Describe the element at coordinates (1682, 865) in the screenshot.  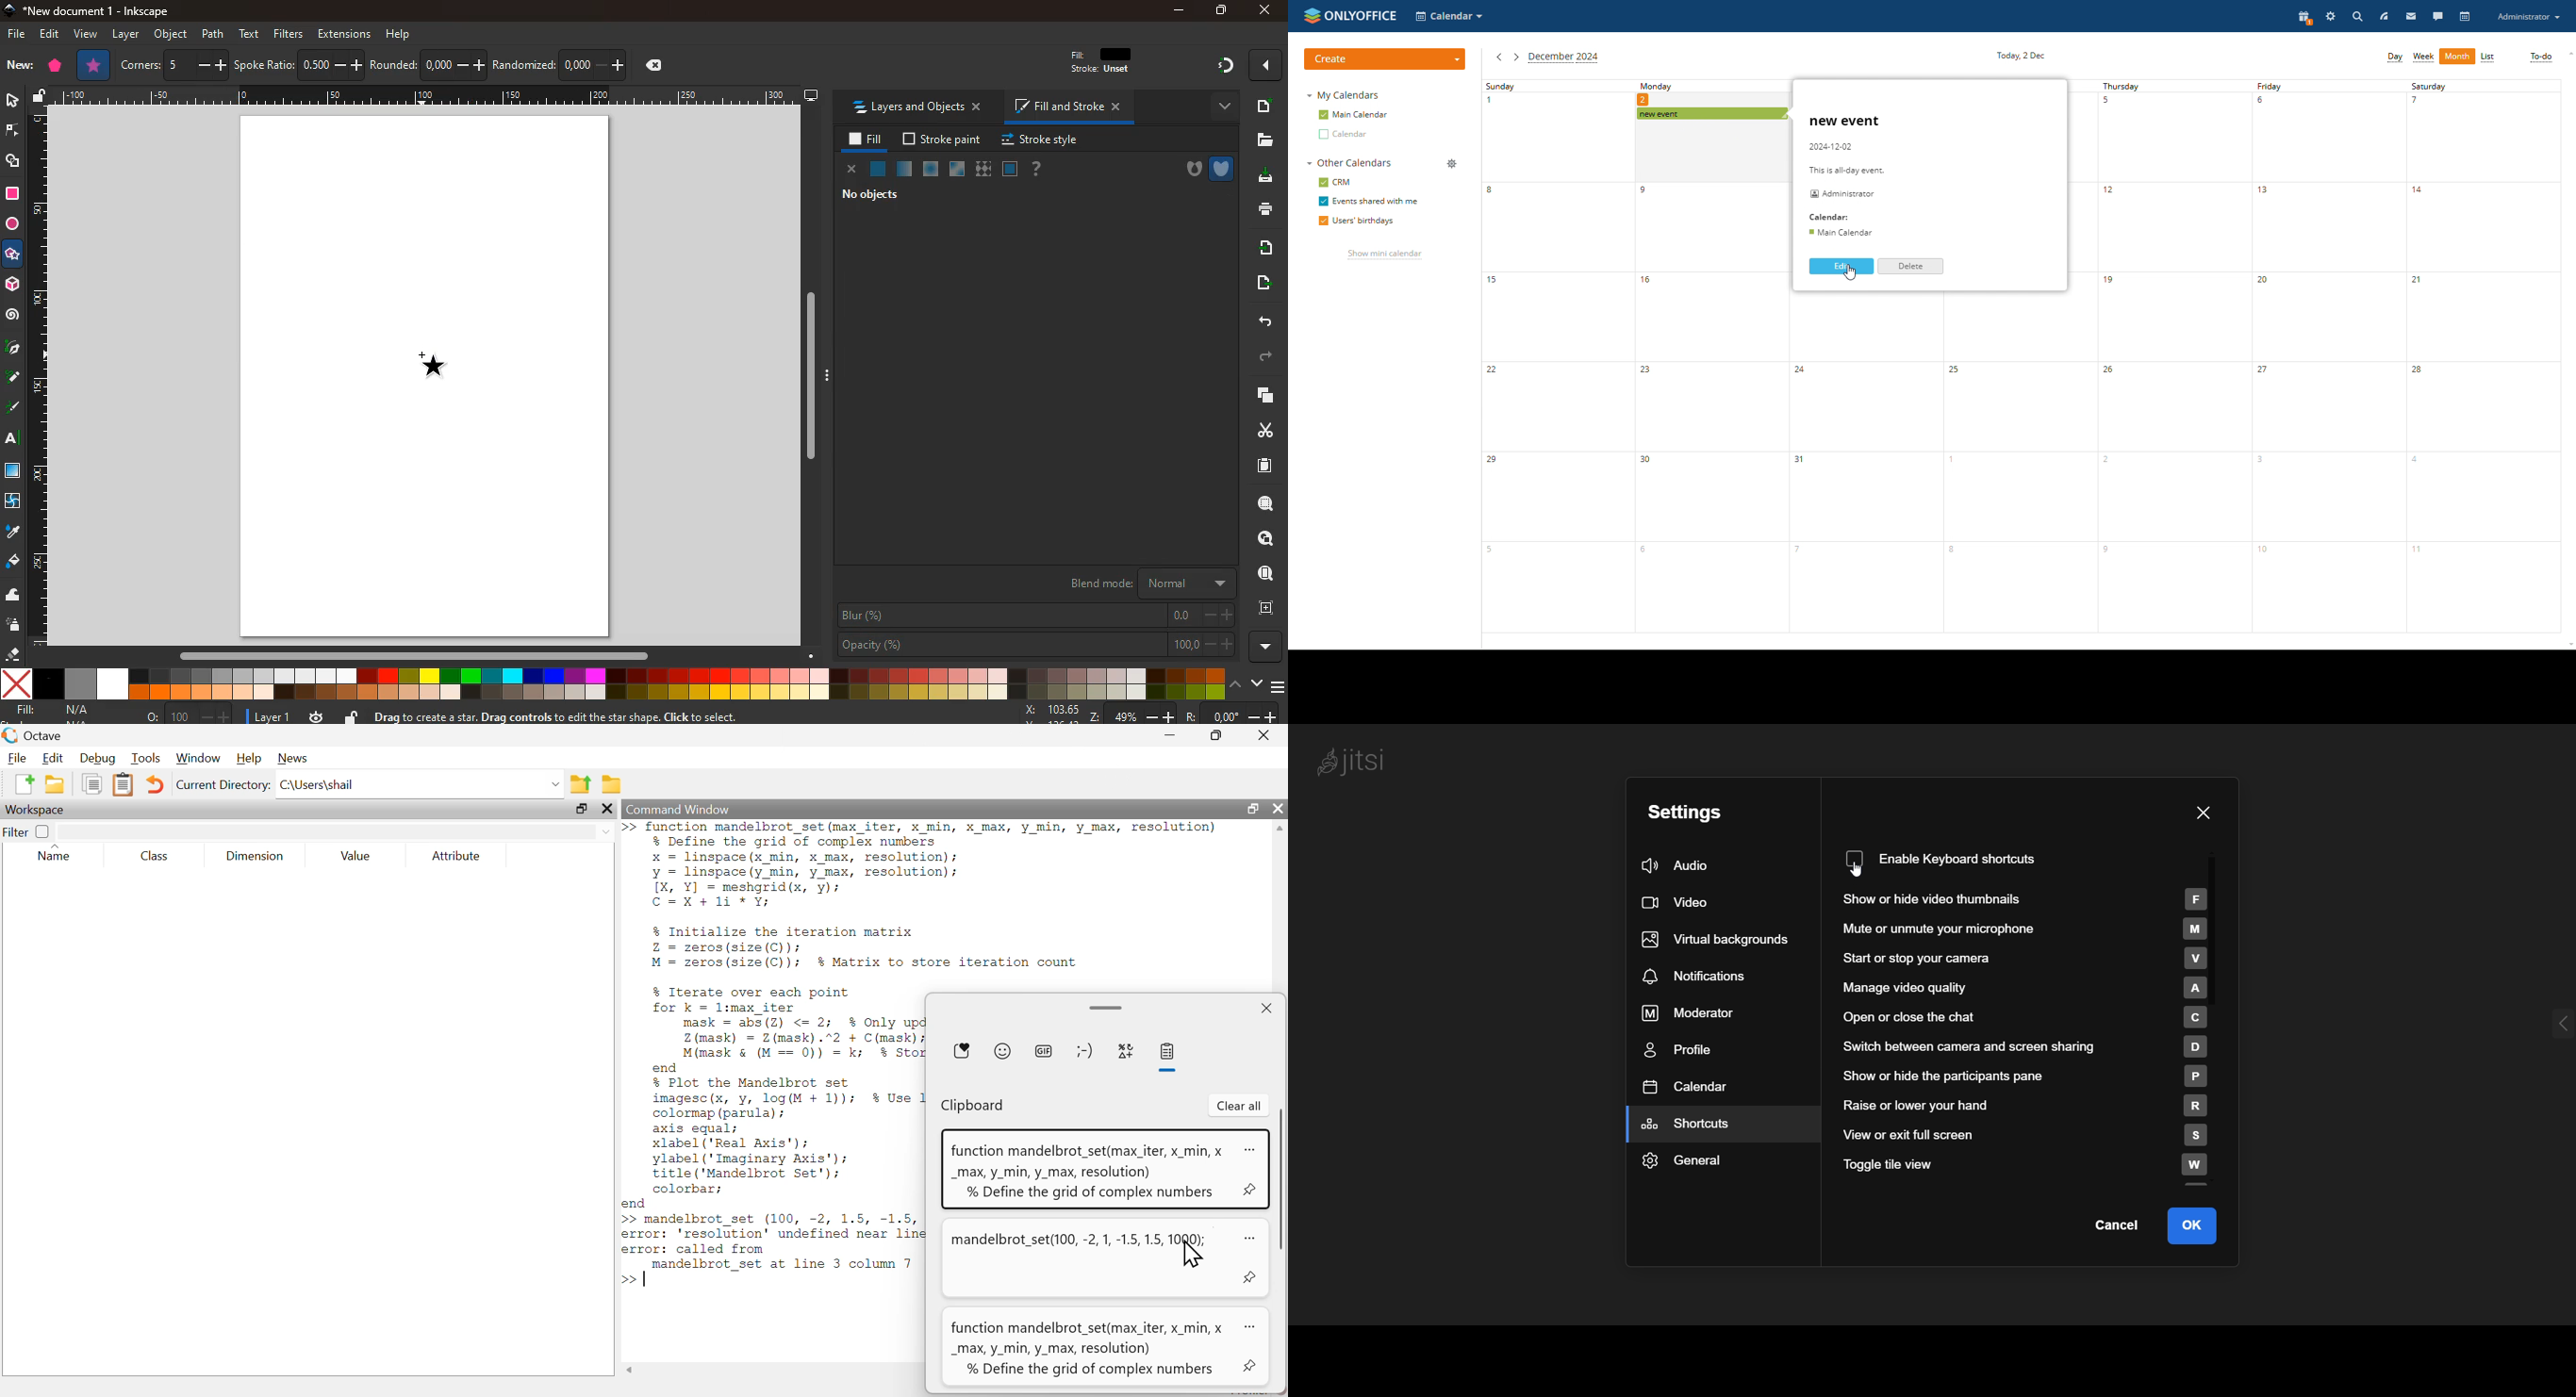
I see `audio` at that location.